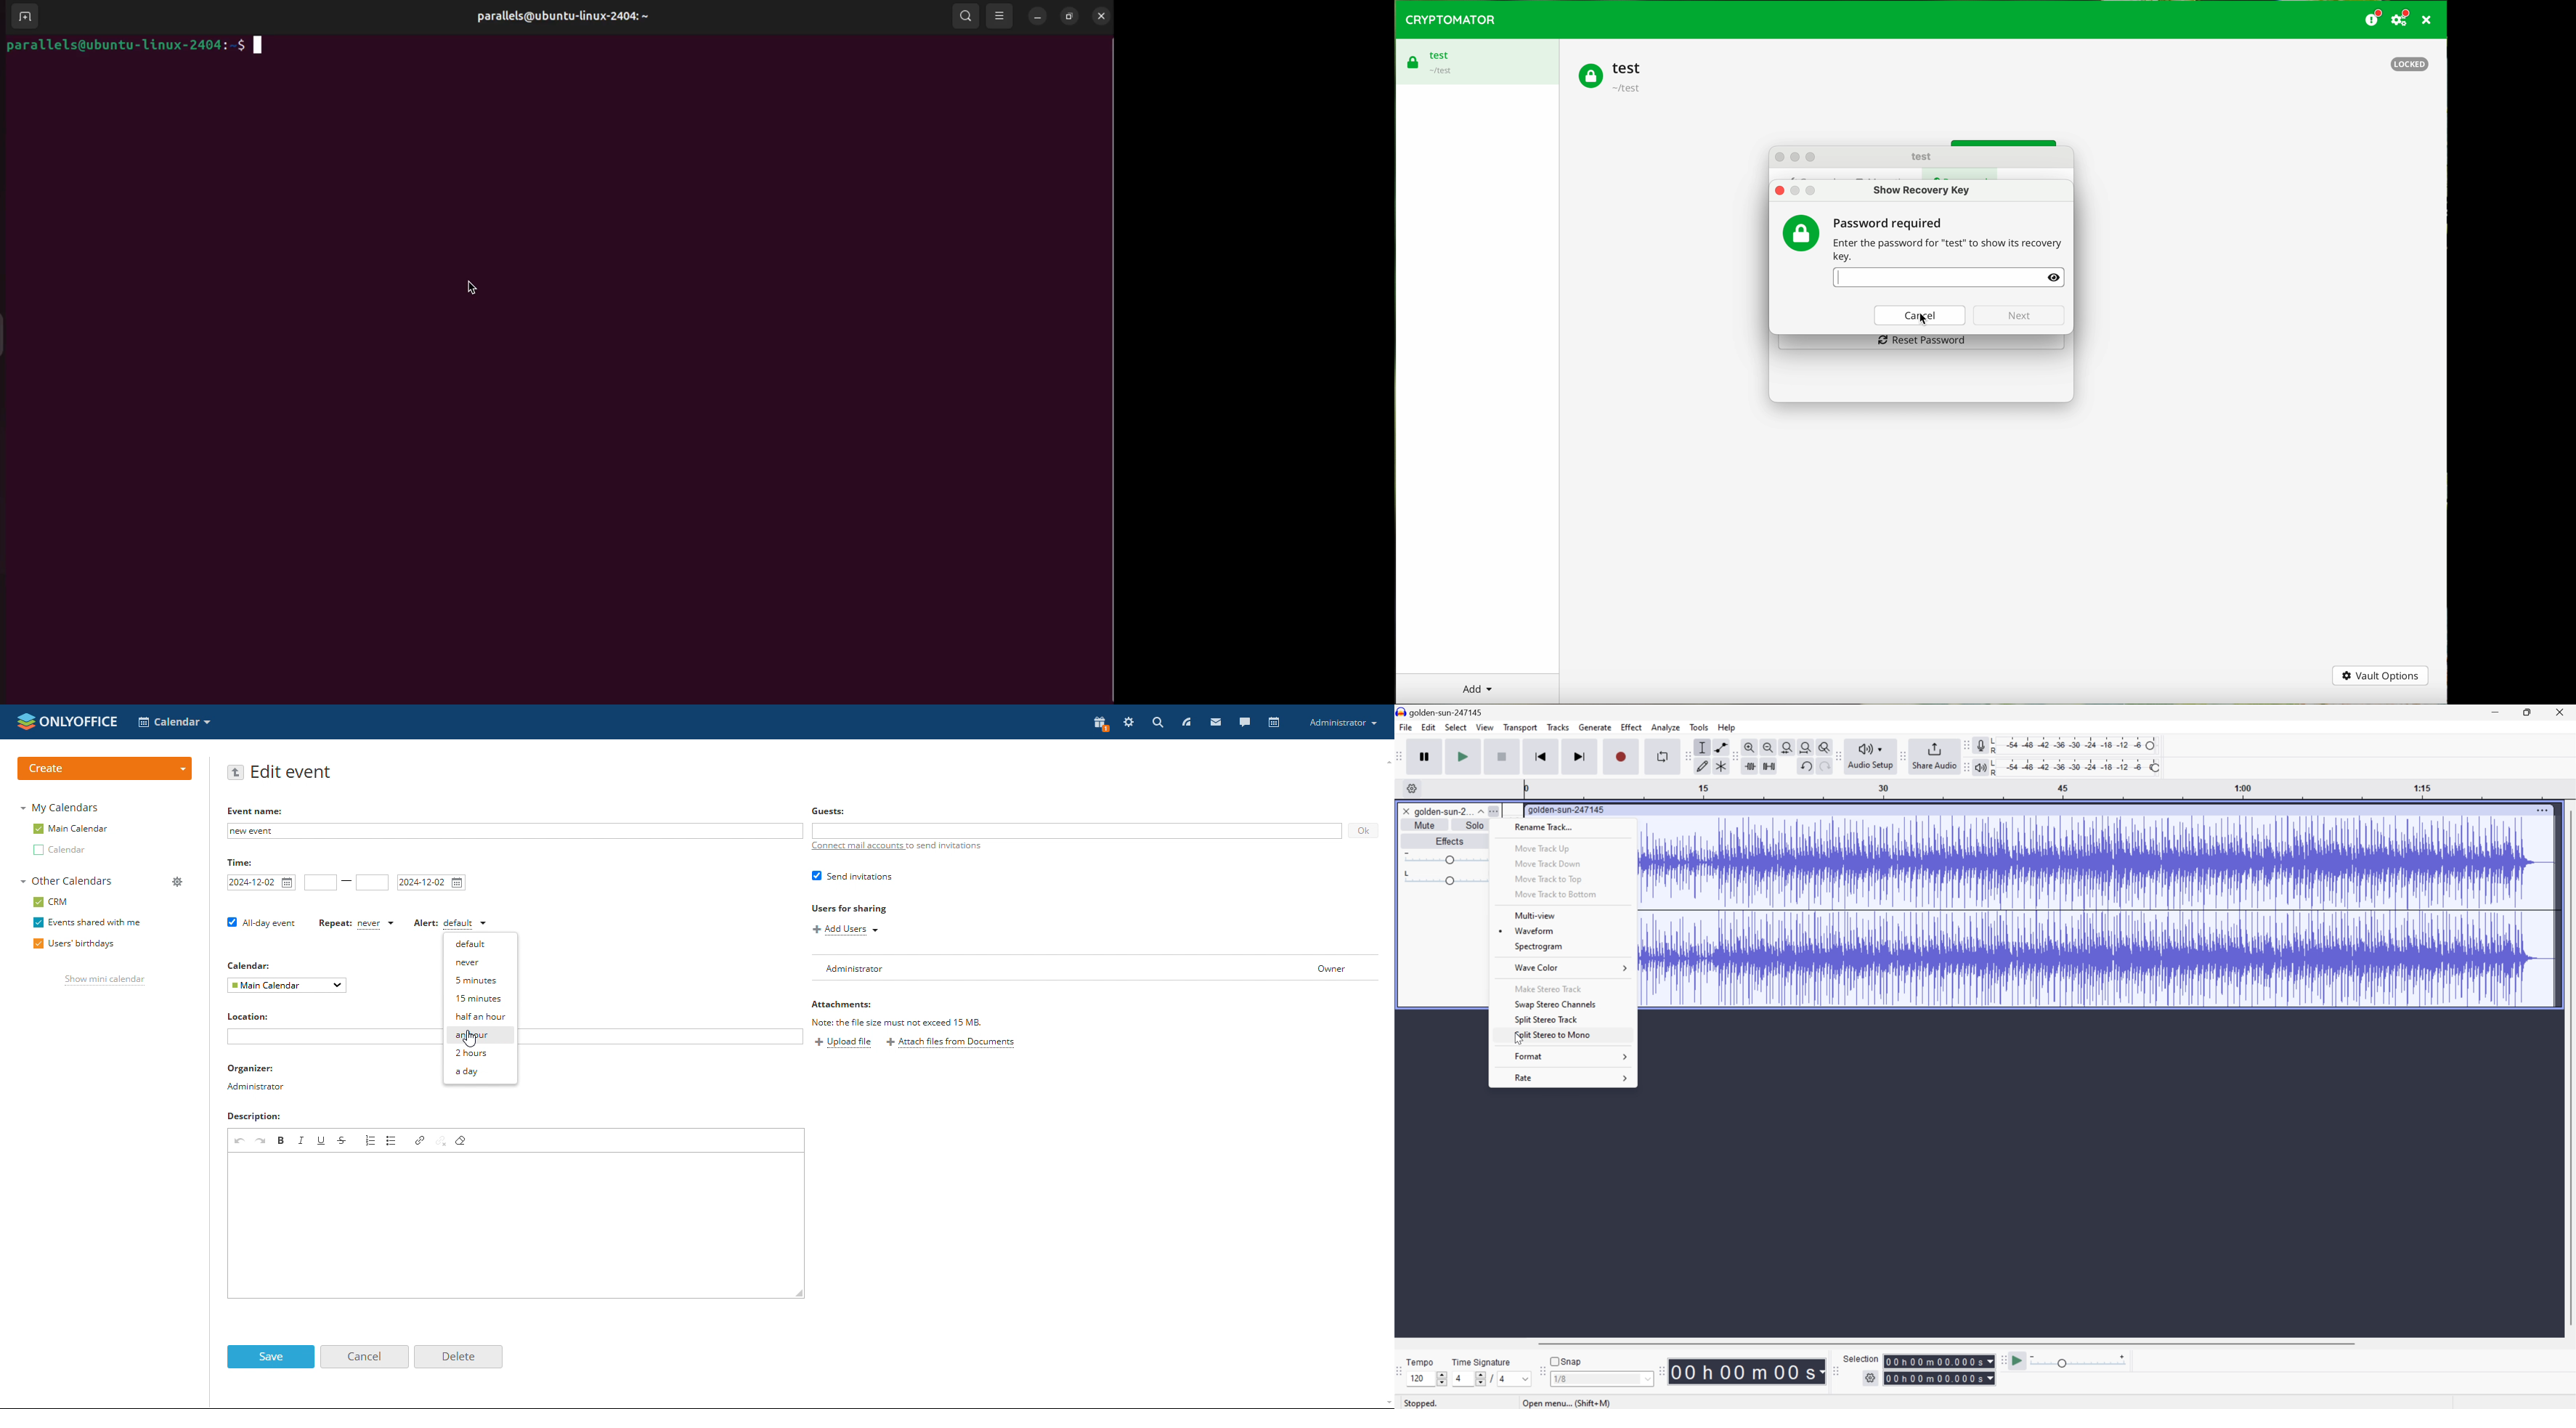 The height and width of the screenshot is (1428, 2576). What do you see at coordinates (1948, 240) in the screenshot?
I see `password required` at bounding box center [1948, 240].